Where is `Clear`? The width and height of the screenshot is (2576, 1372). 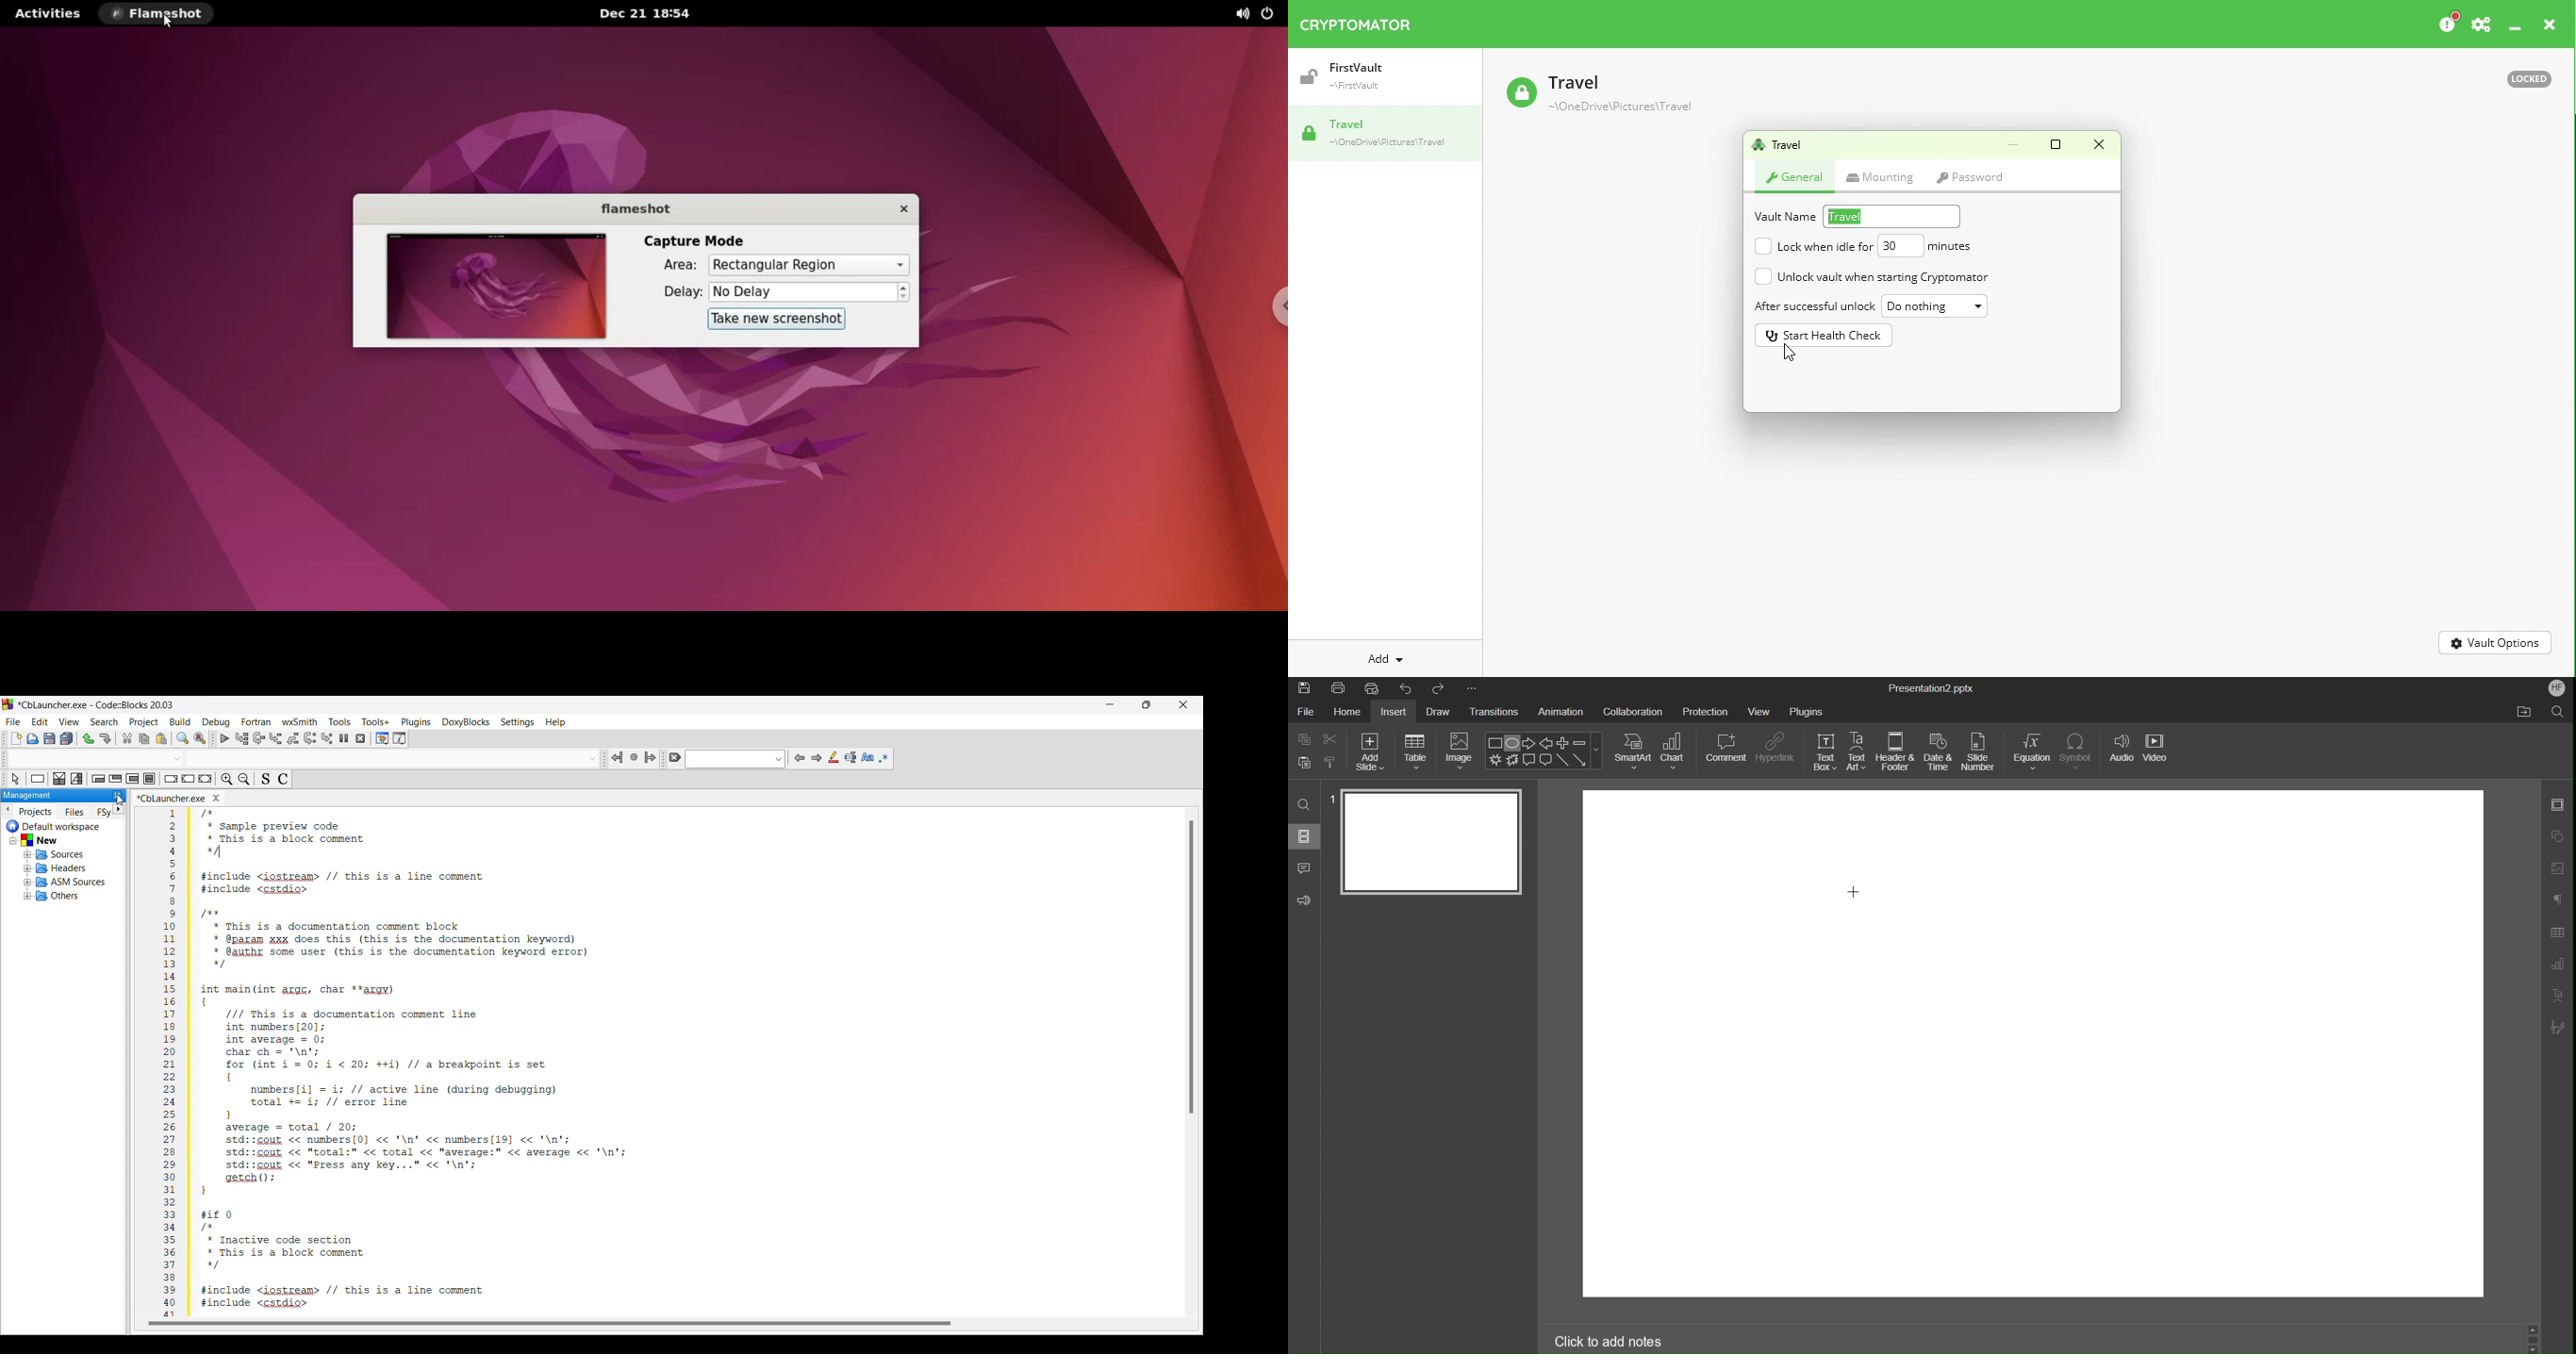
Clear is located at coordinates (676, 757).